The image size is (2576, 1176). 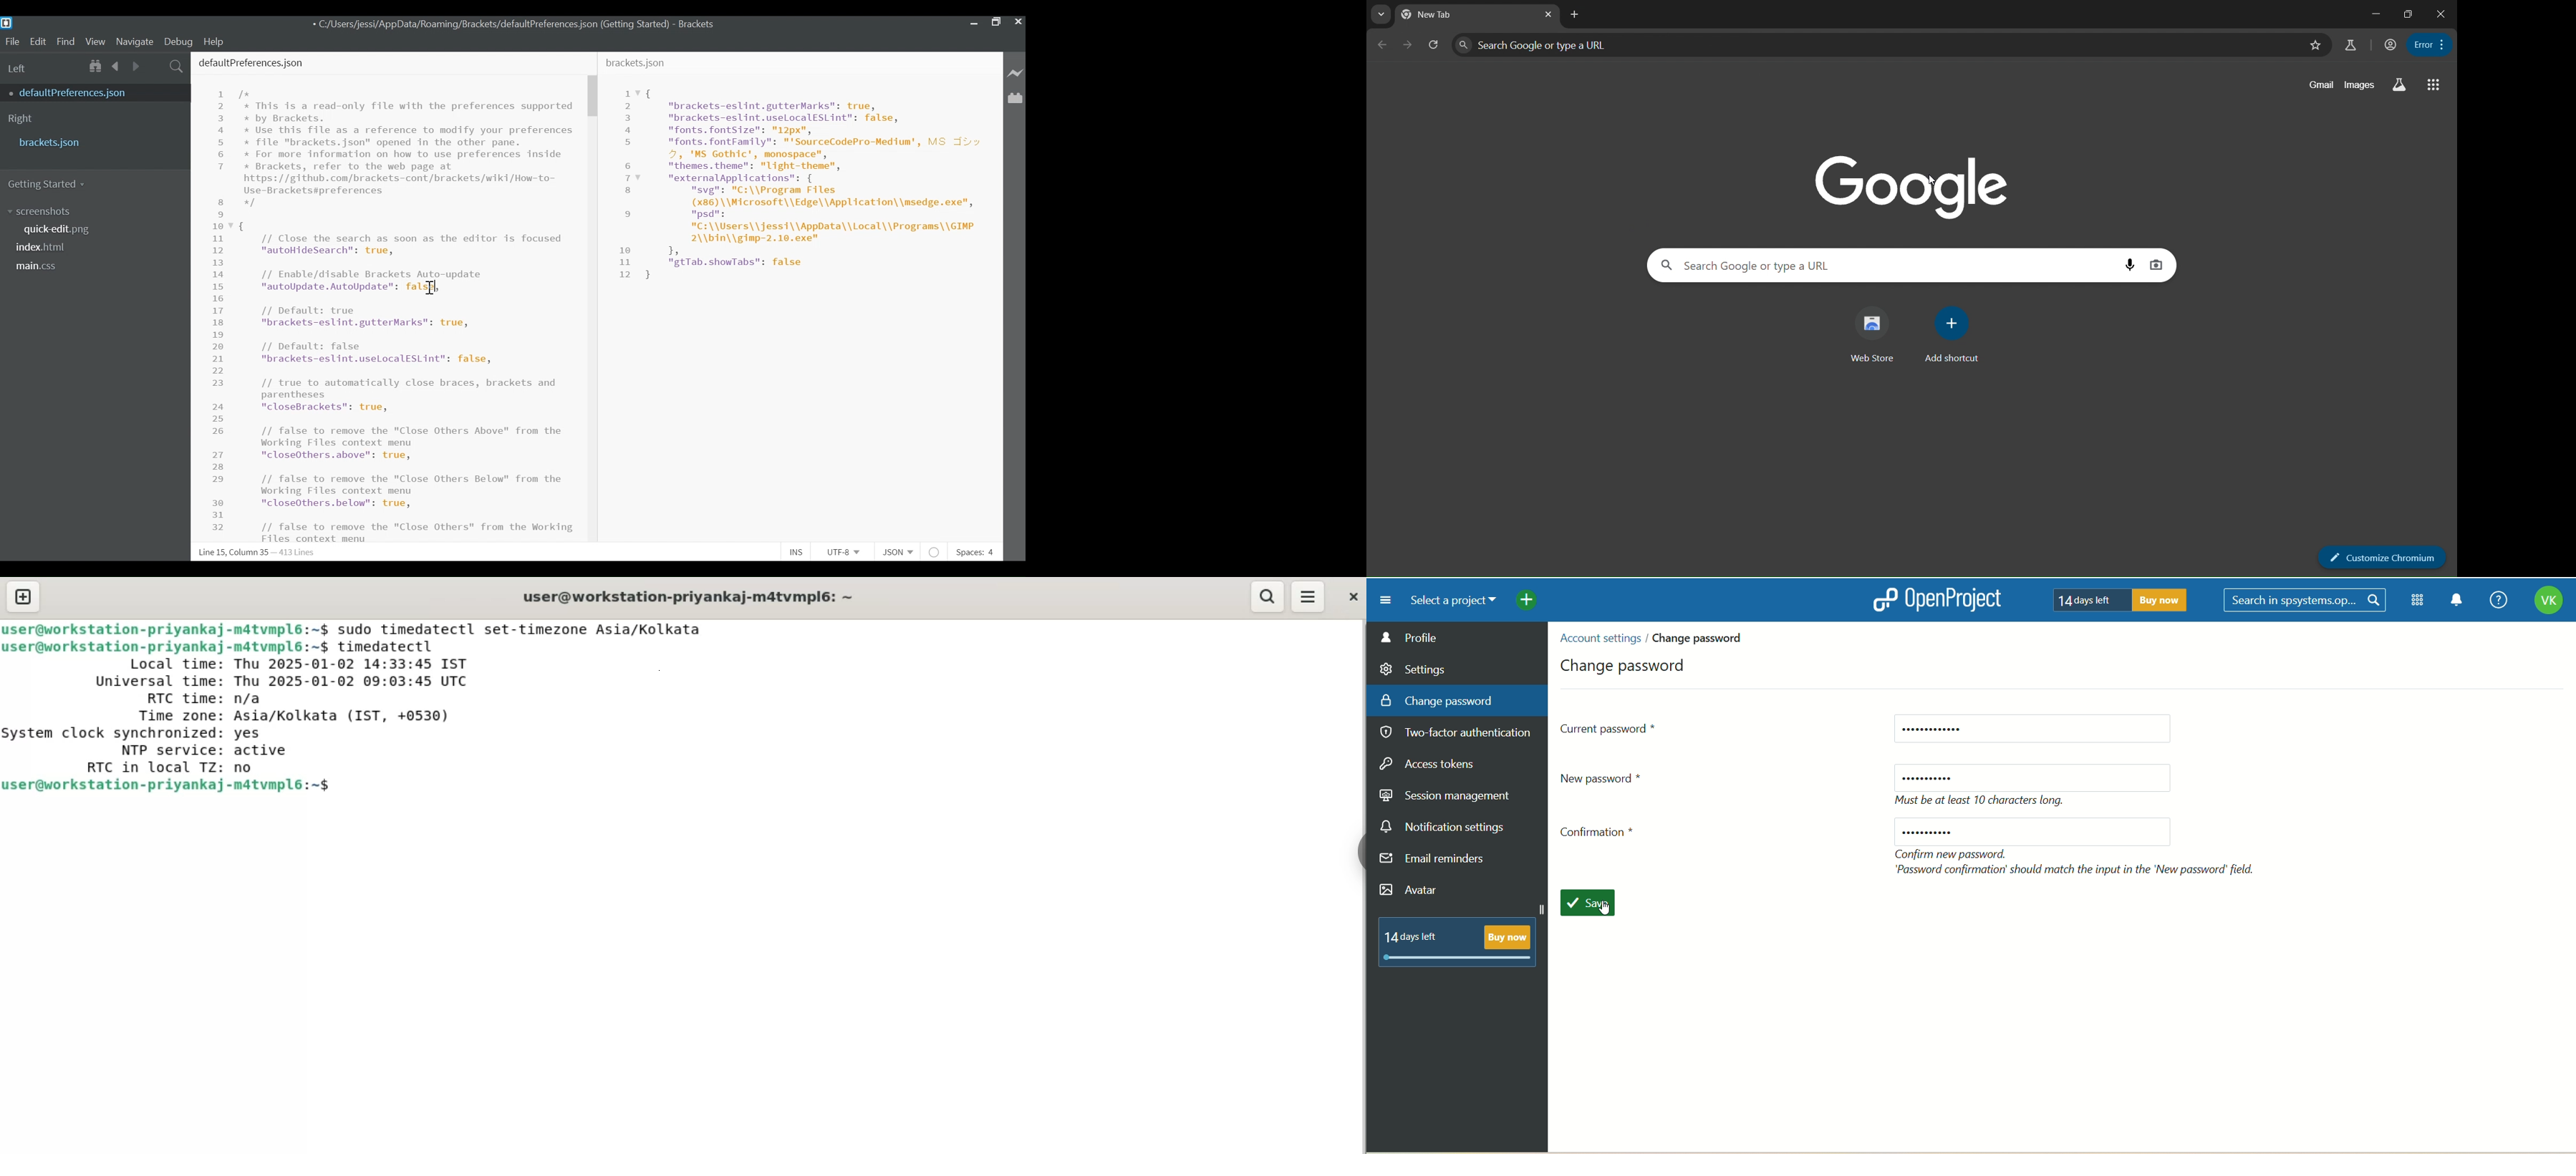 I want to click on Find, so click(x=66, y=41).